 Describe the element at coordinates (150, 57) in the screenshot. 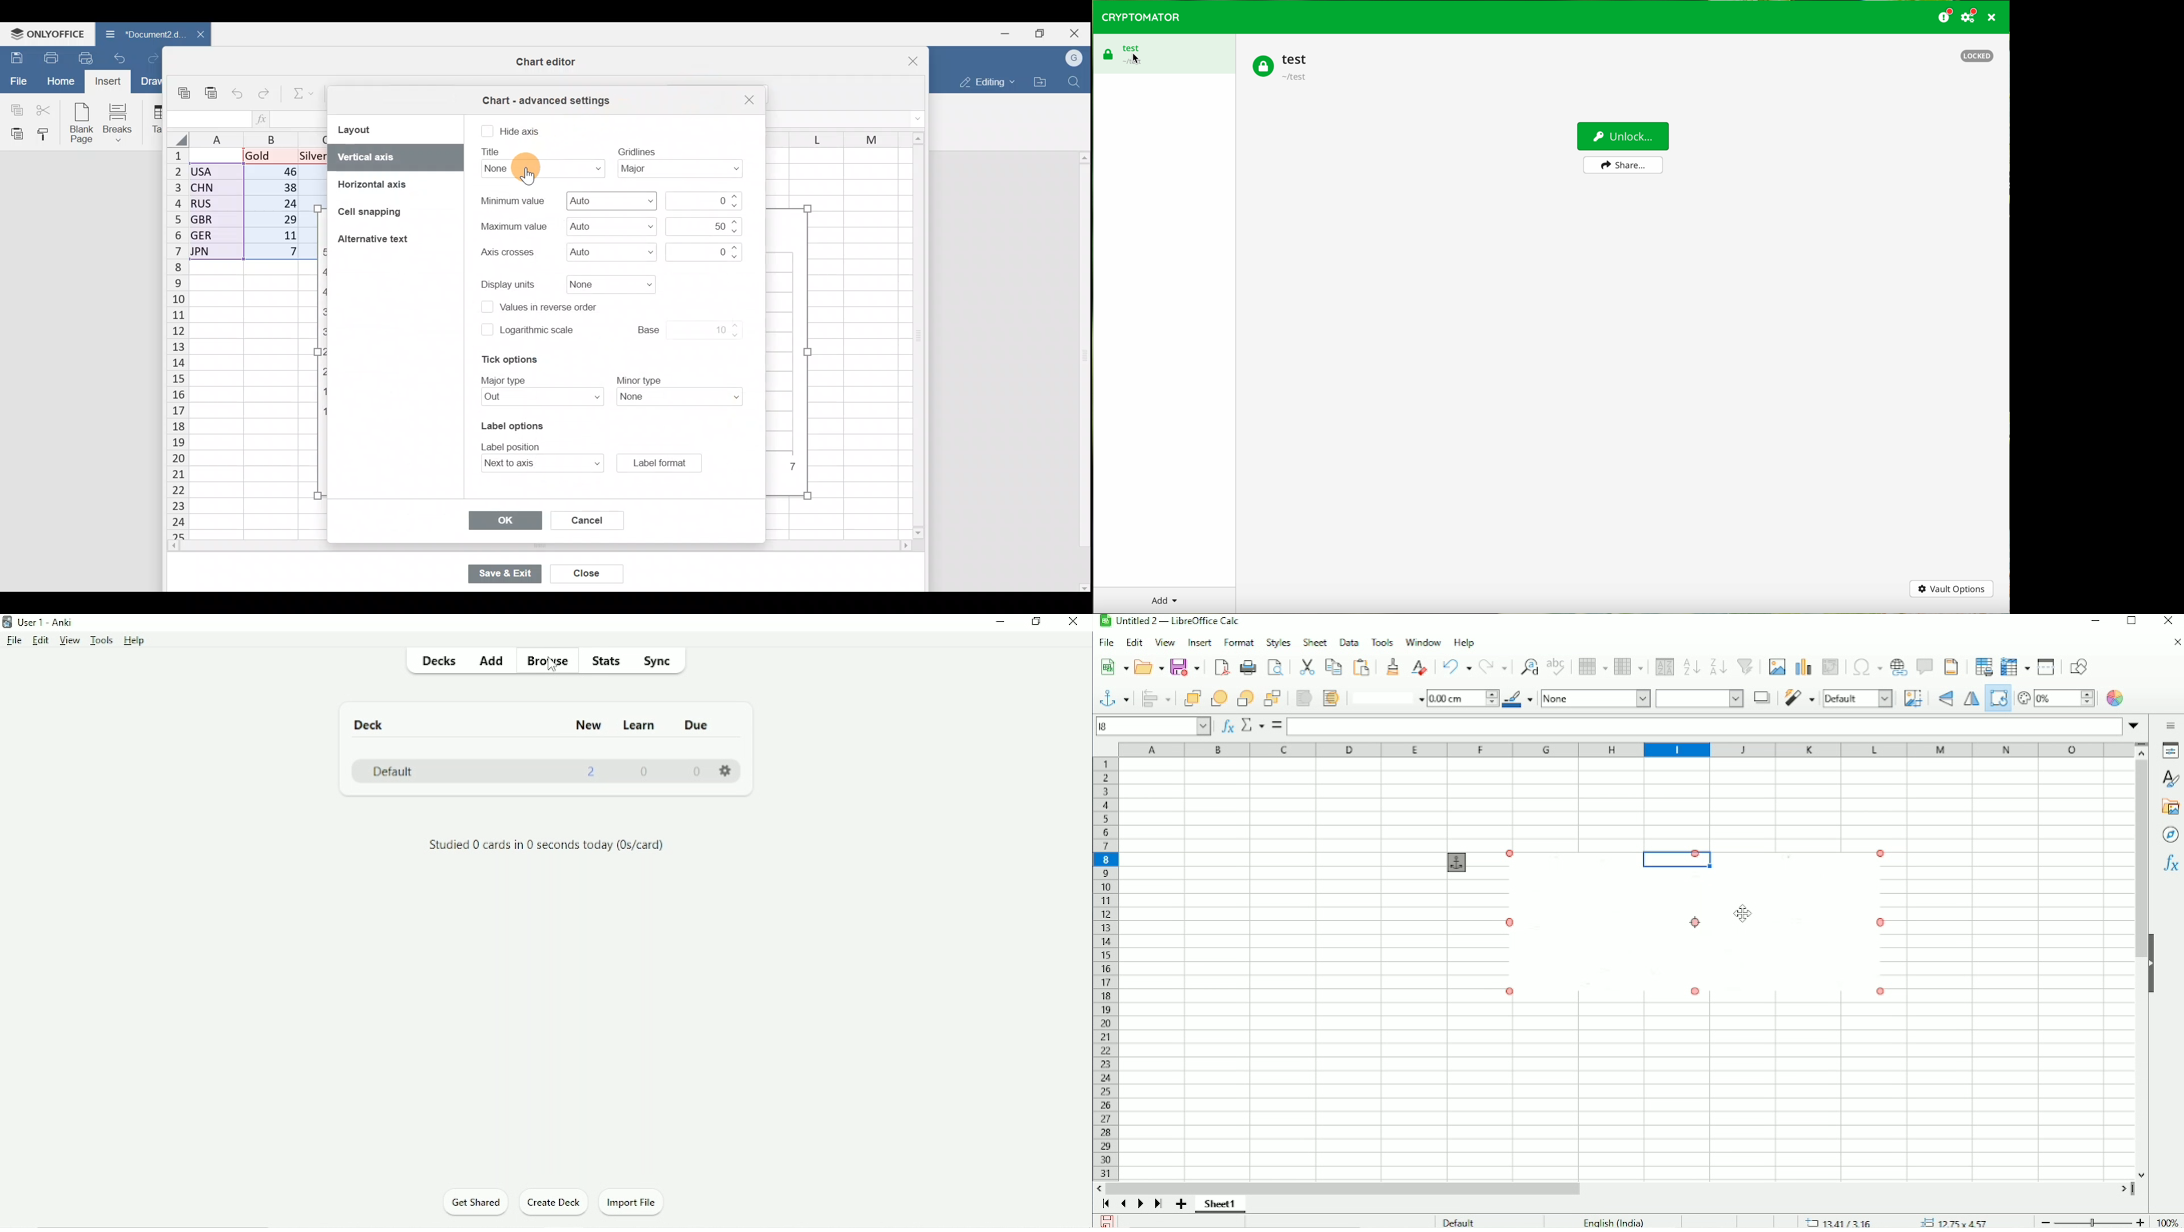

I see `Redo` at that location.